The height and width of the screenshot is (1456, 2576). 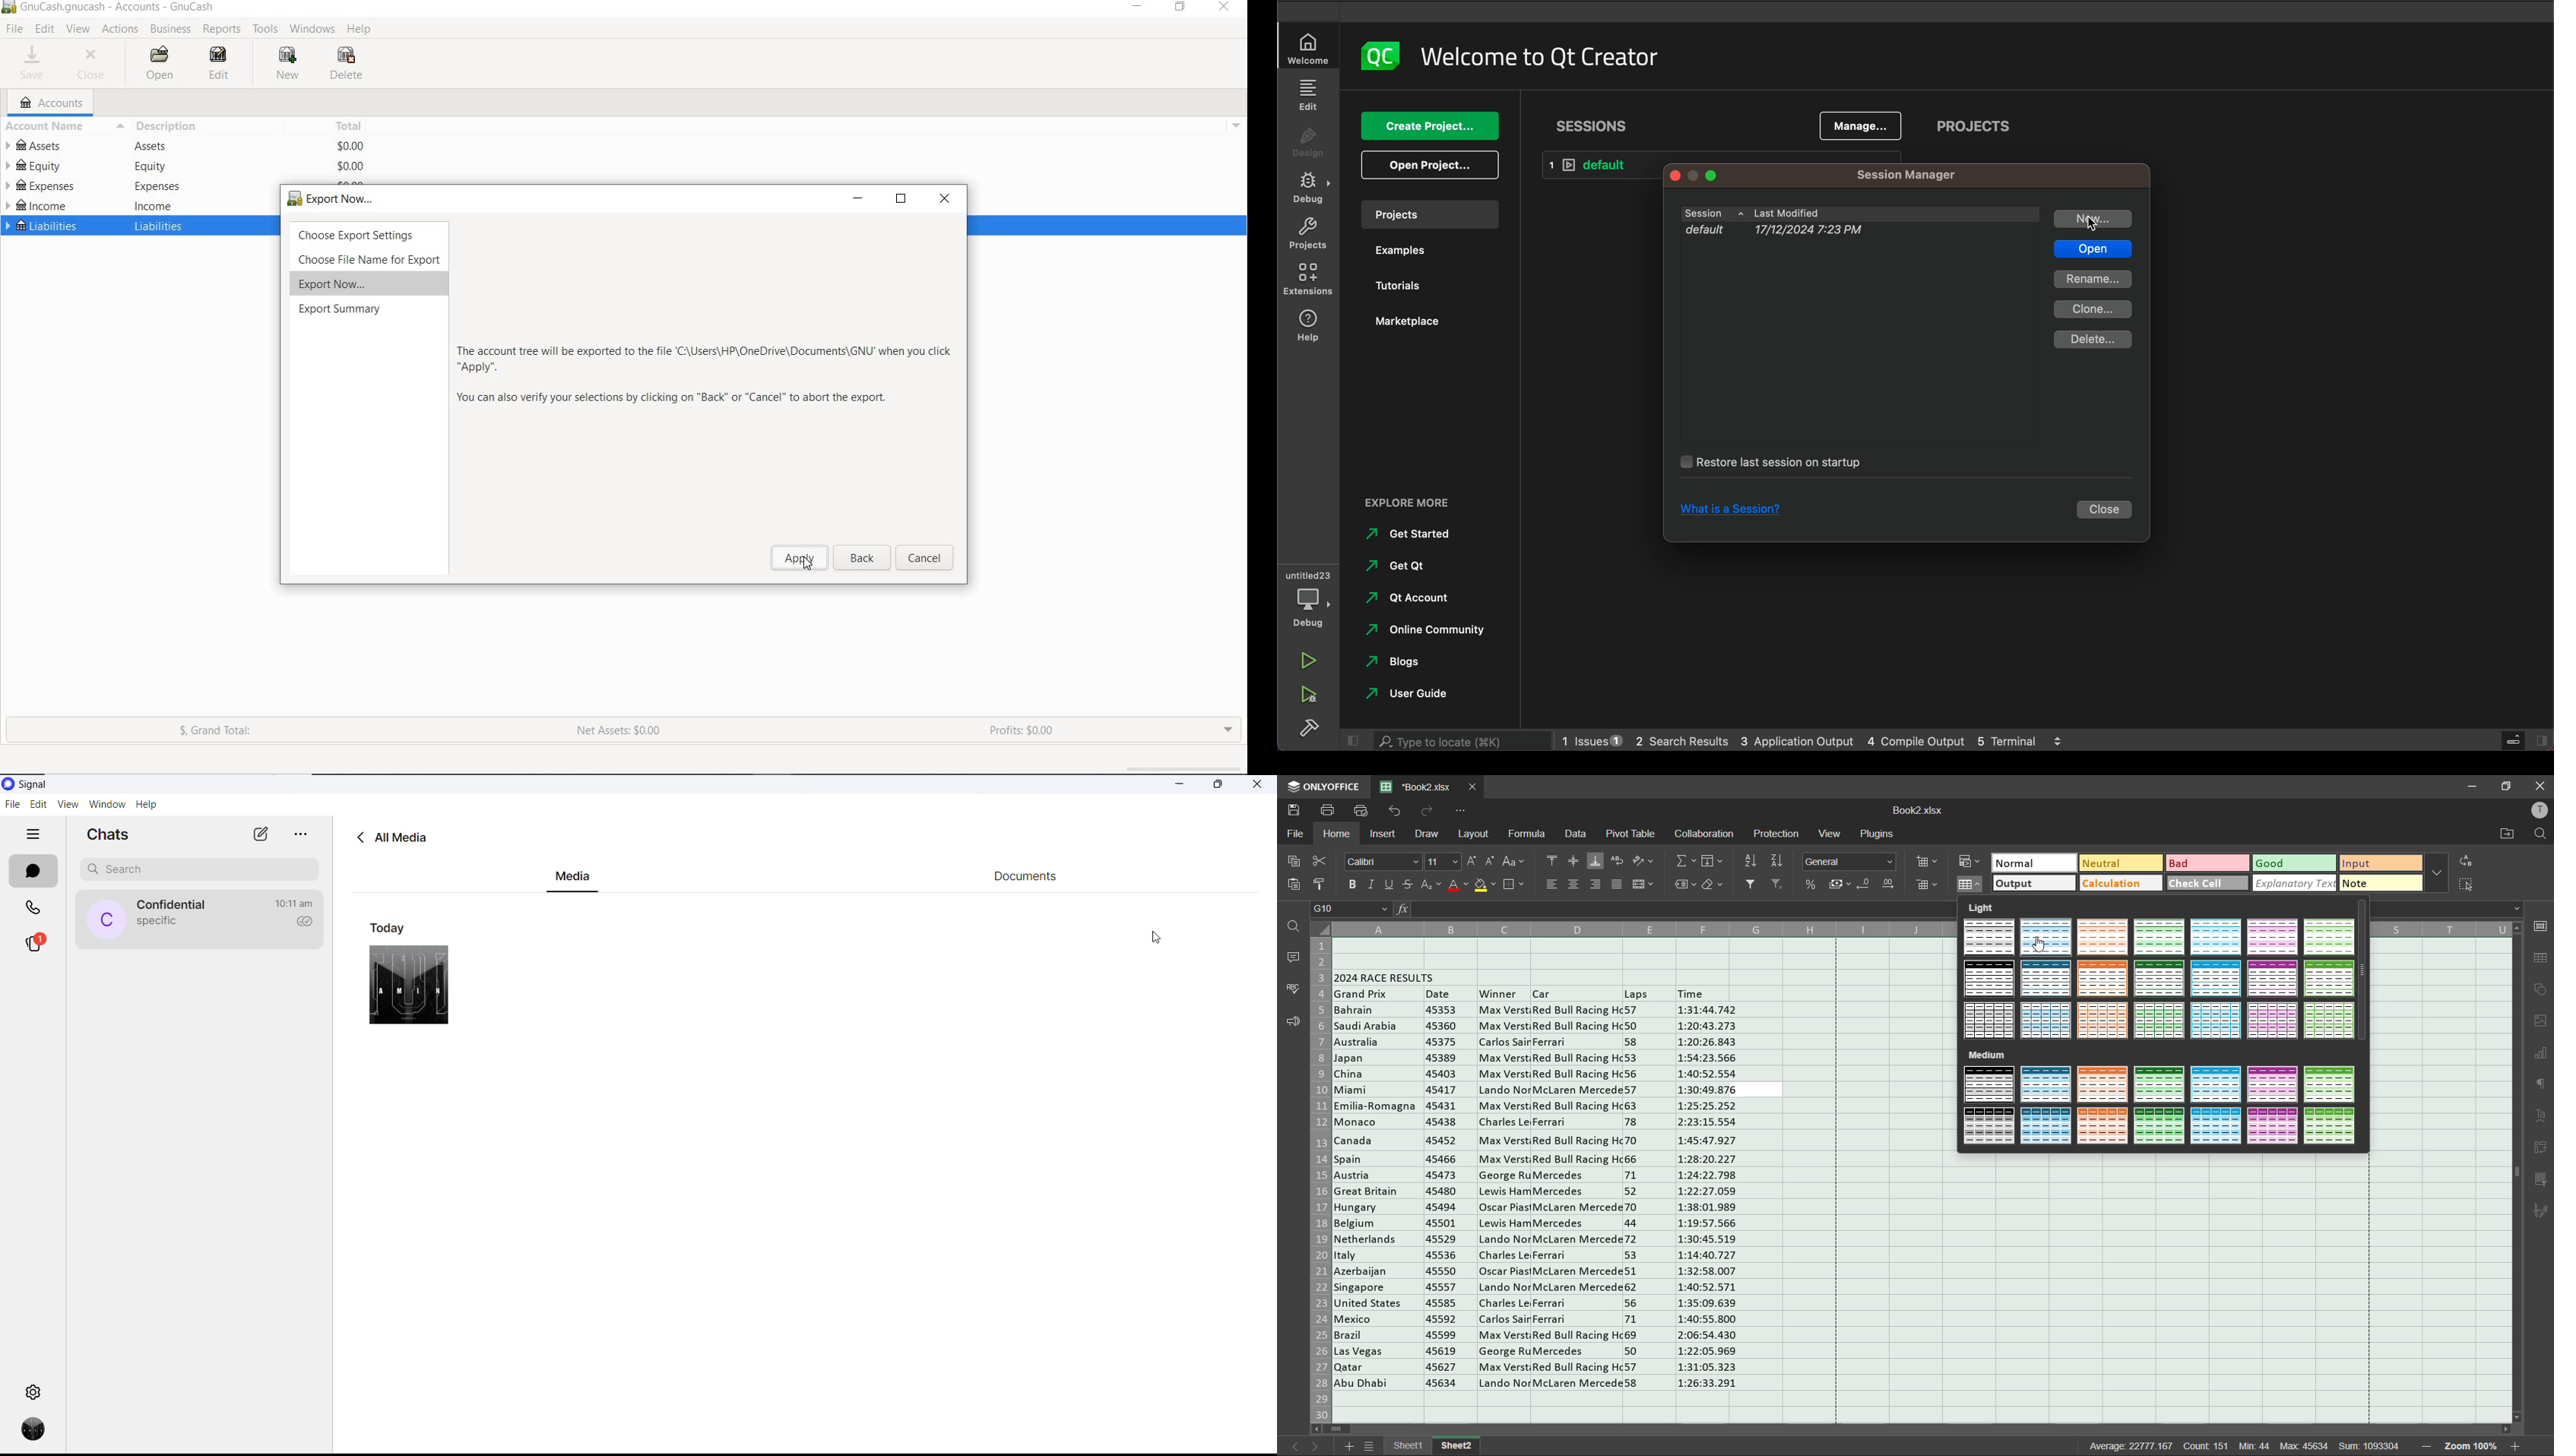 What do you see at coordinates (1512, 862) in the screenshot?
I see `change case` at bounding box center [1512, 862].